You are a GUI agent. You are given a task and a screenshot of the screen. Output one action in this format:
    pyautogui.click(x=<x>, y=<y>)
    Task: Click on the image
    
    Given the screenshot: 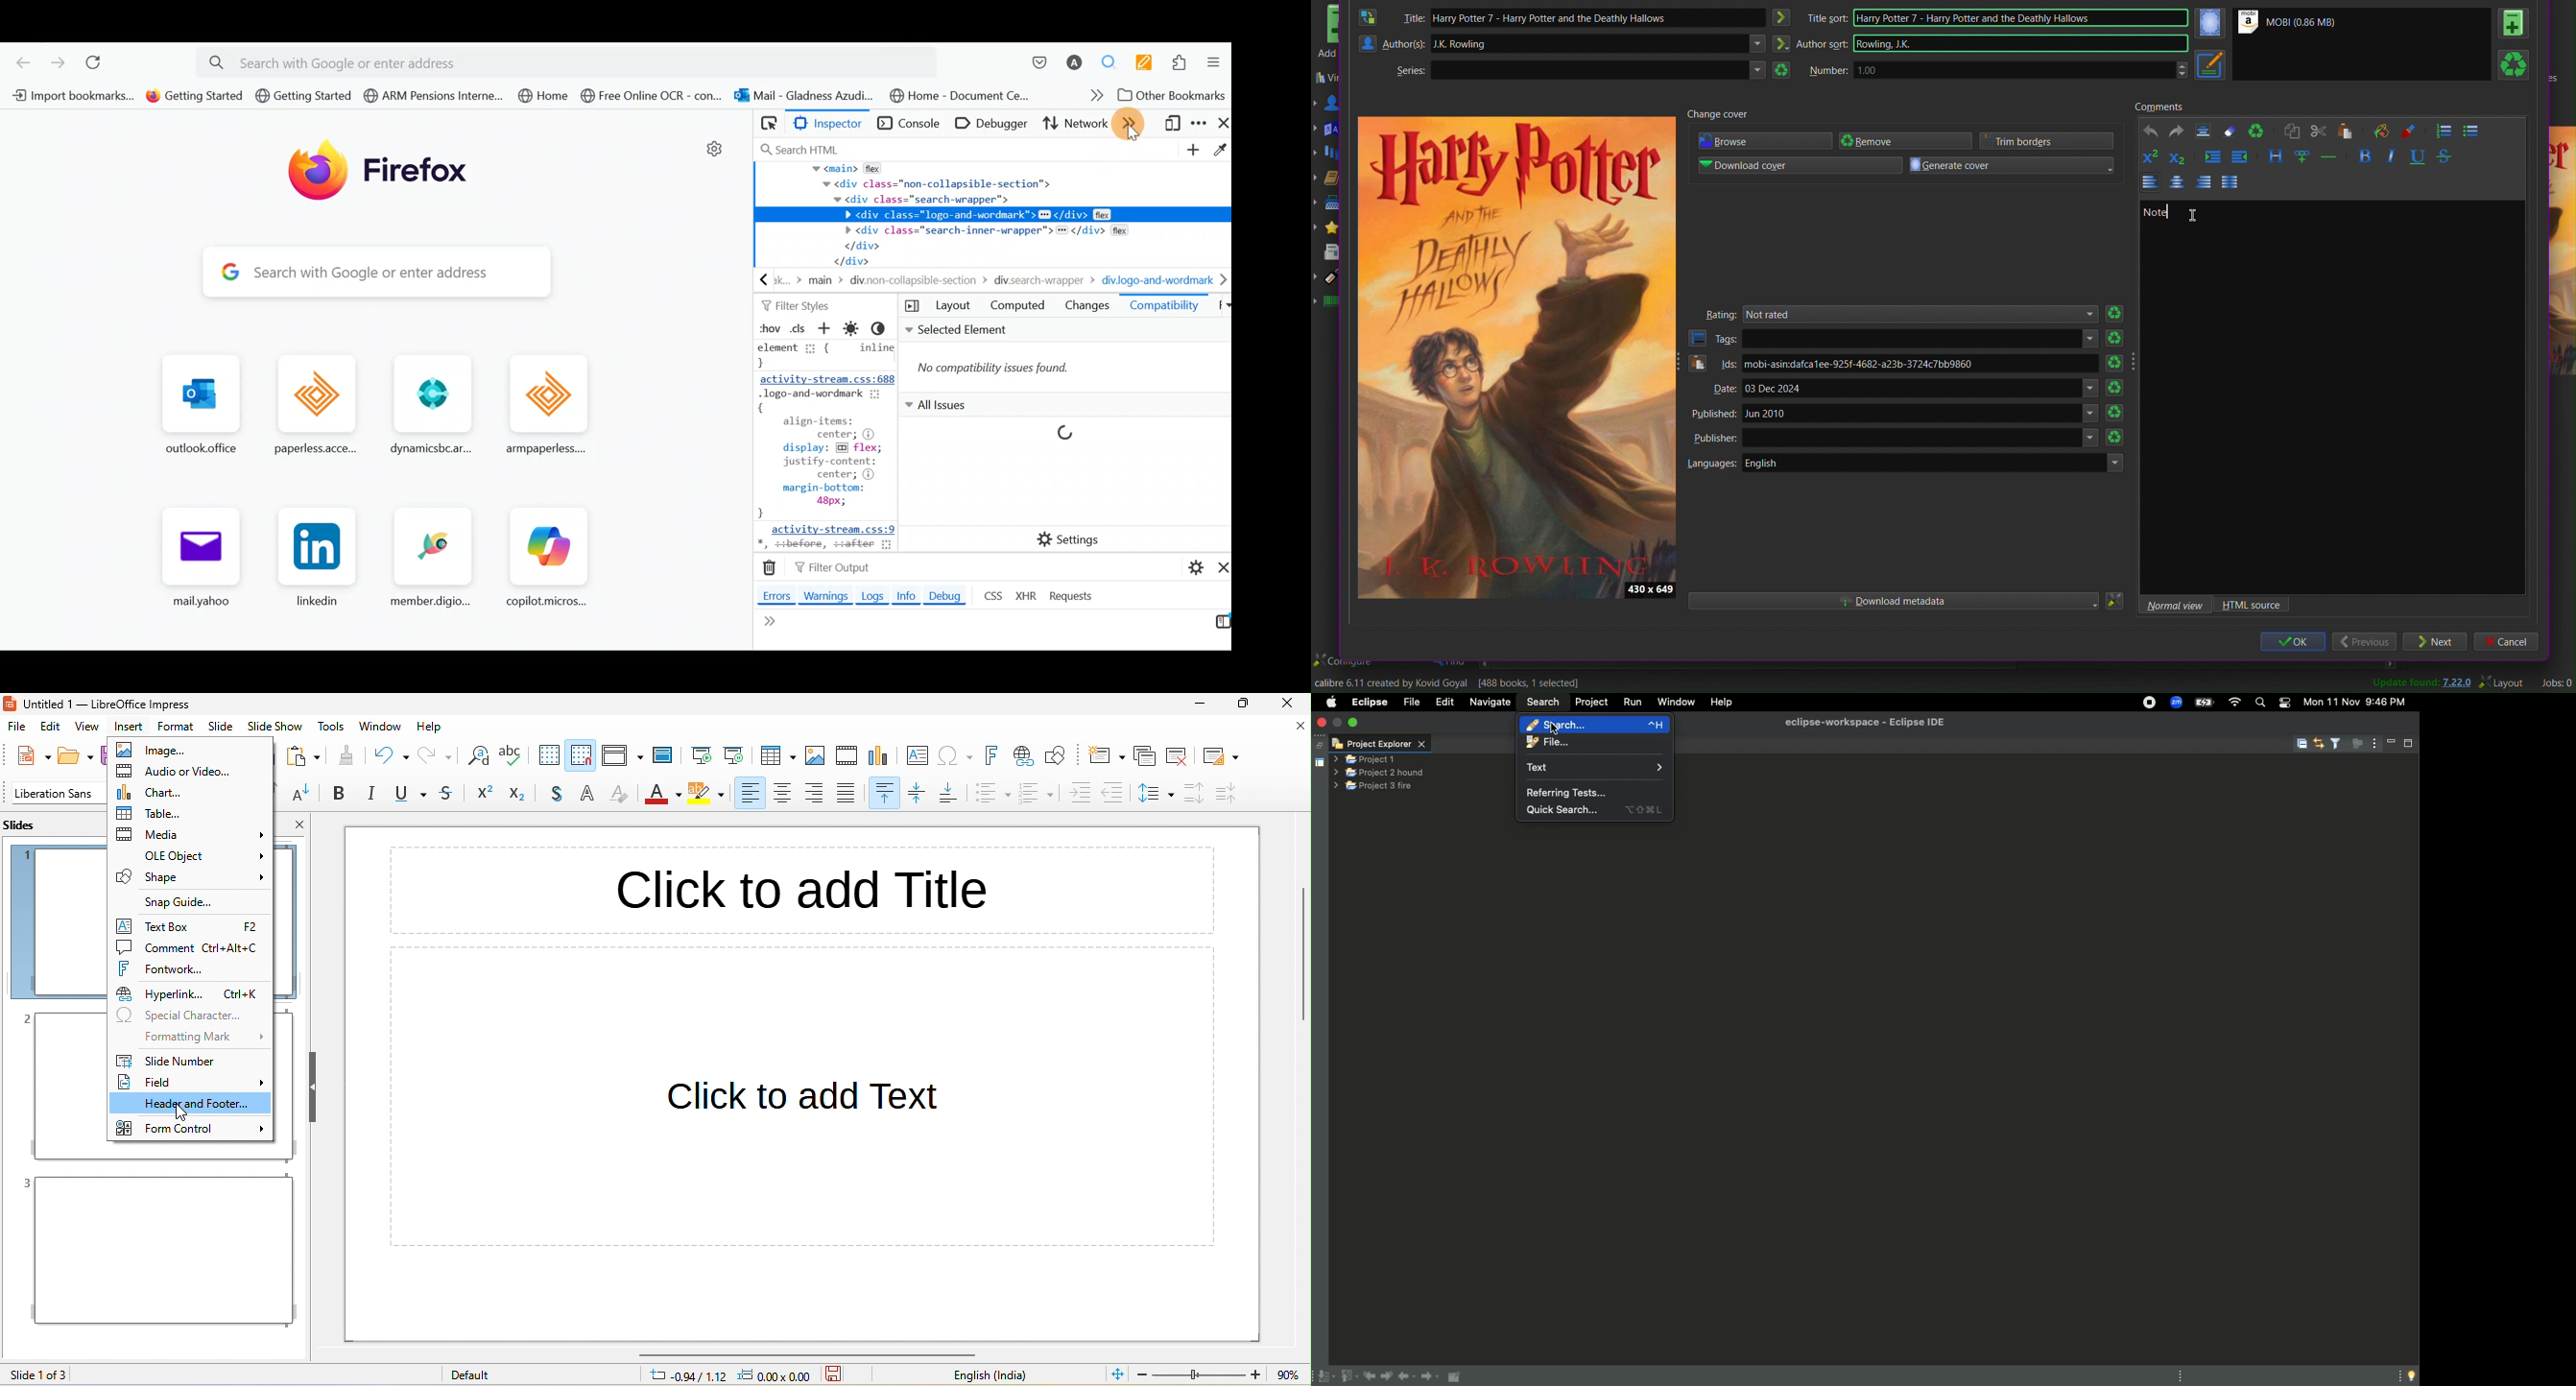 What is the action you would take?
    pyautogui.click(x=166, y=749)
    